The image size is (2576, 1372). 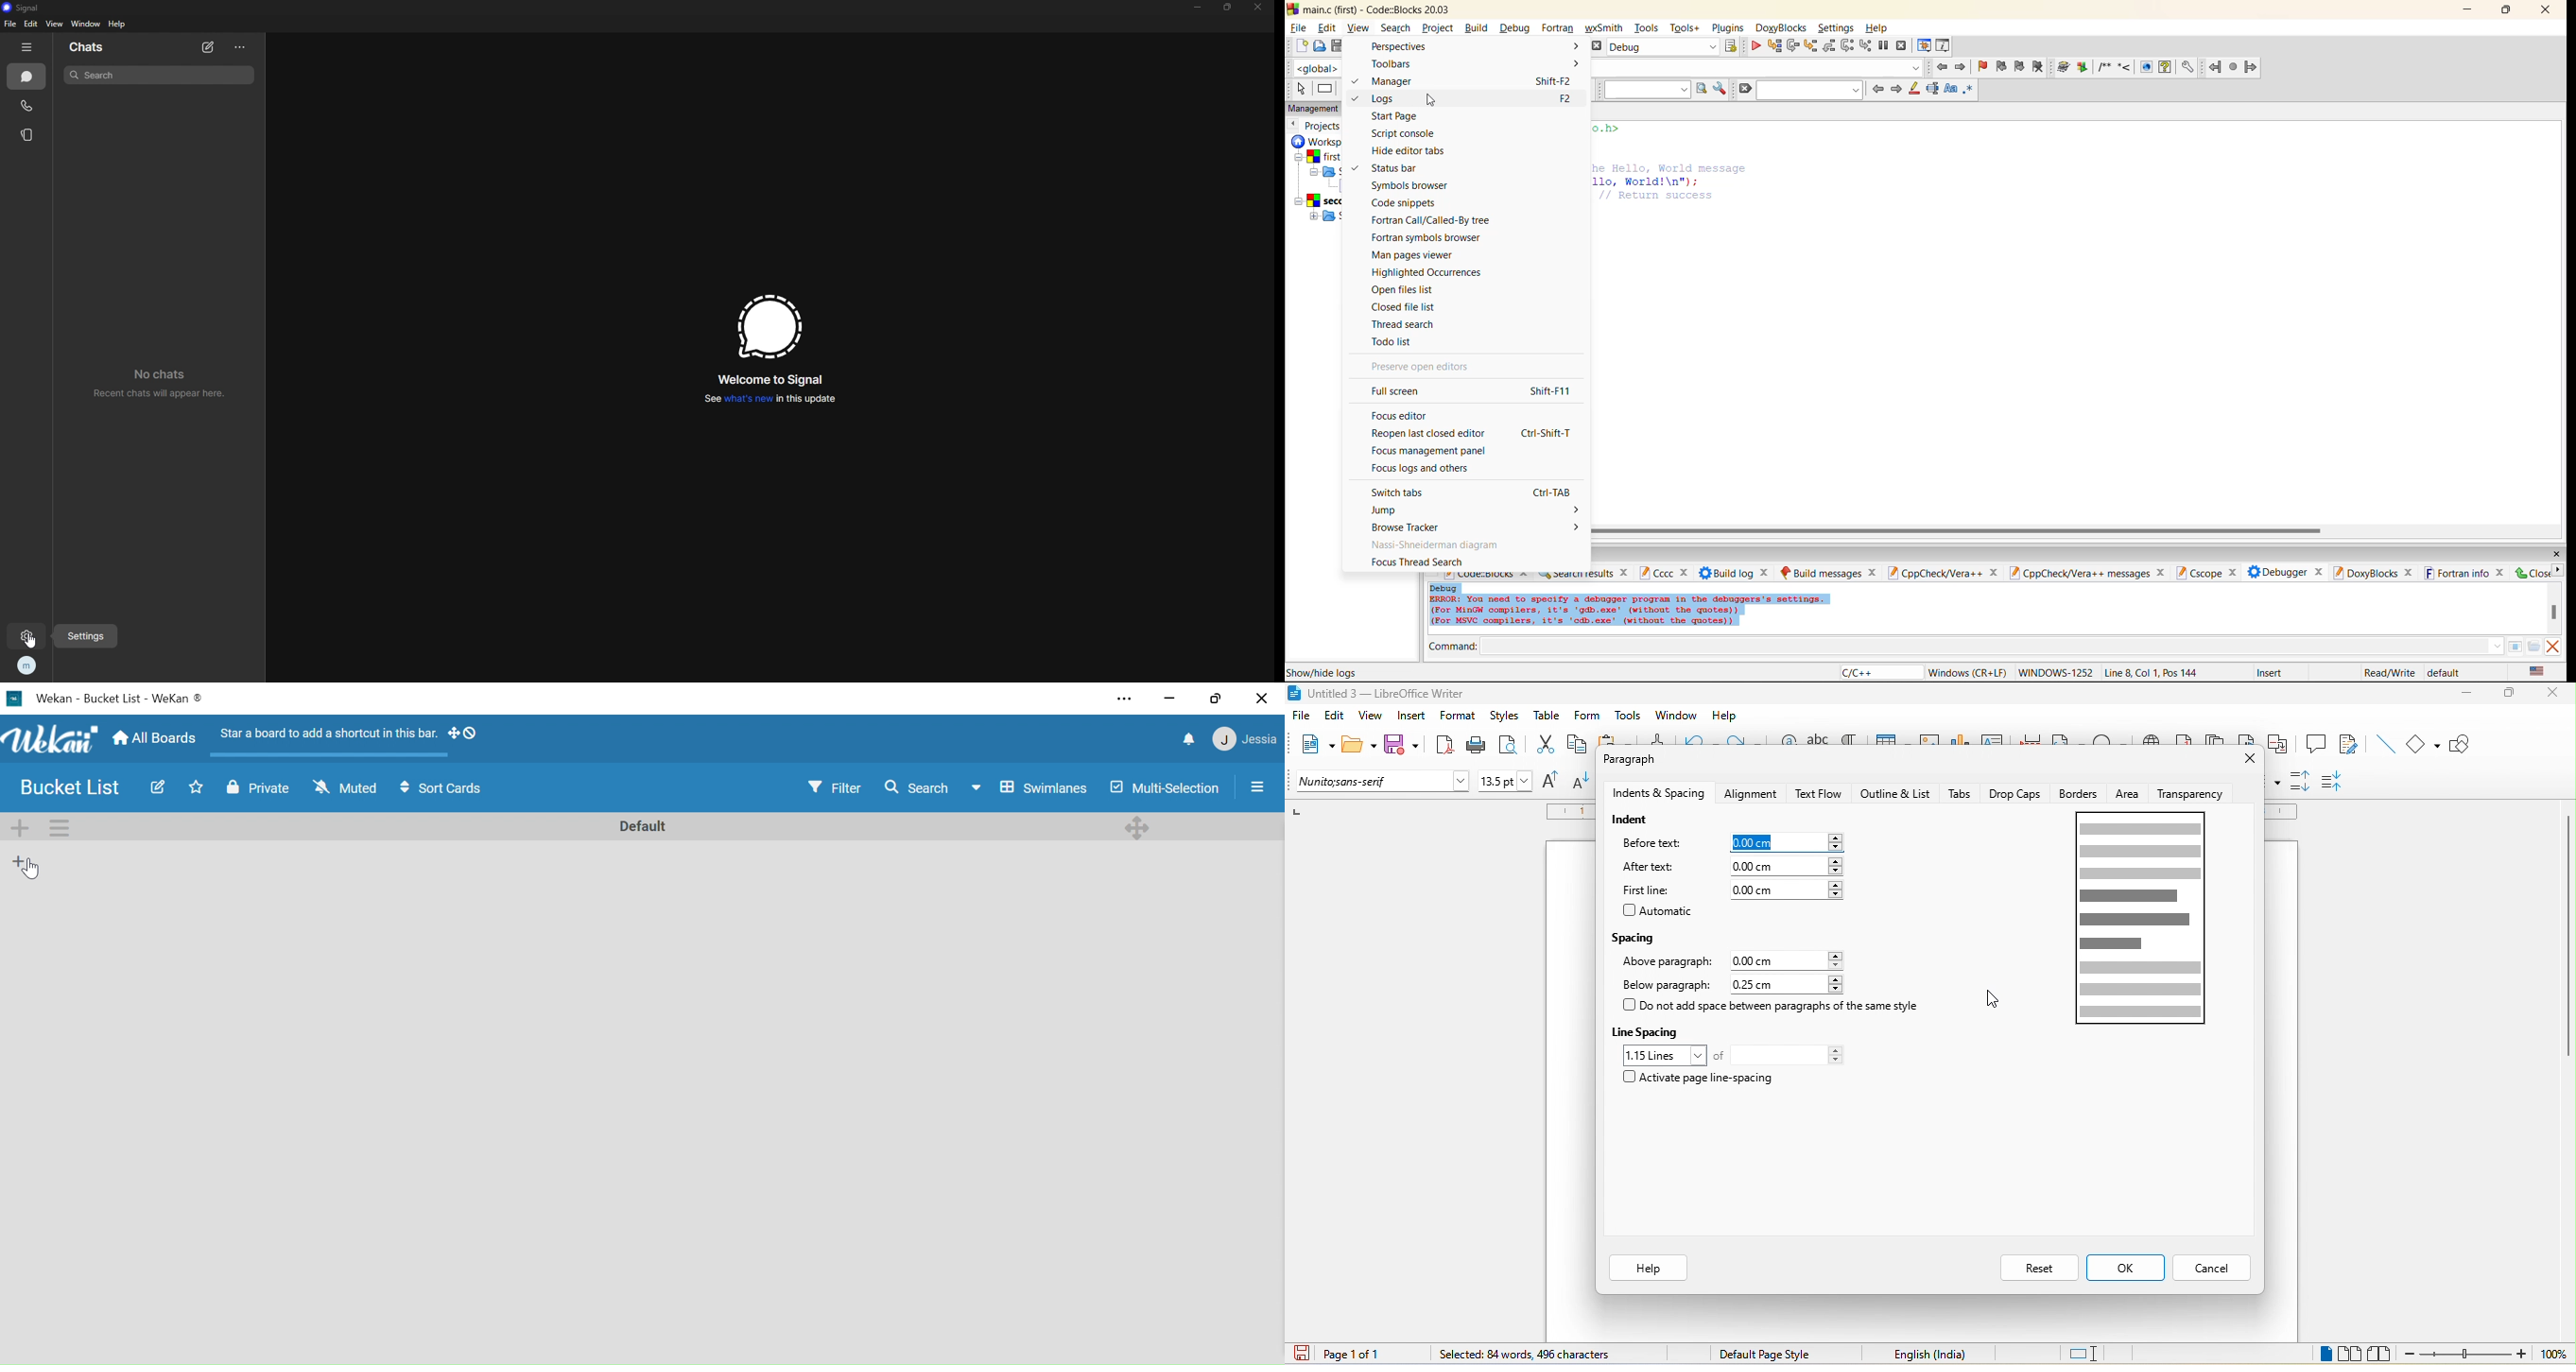 I want to click on use regex, so click(x=1971, y=91).